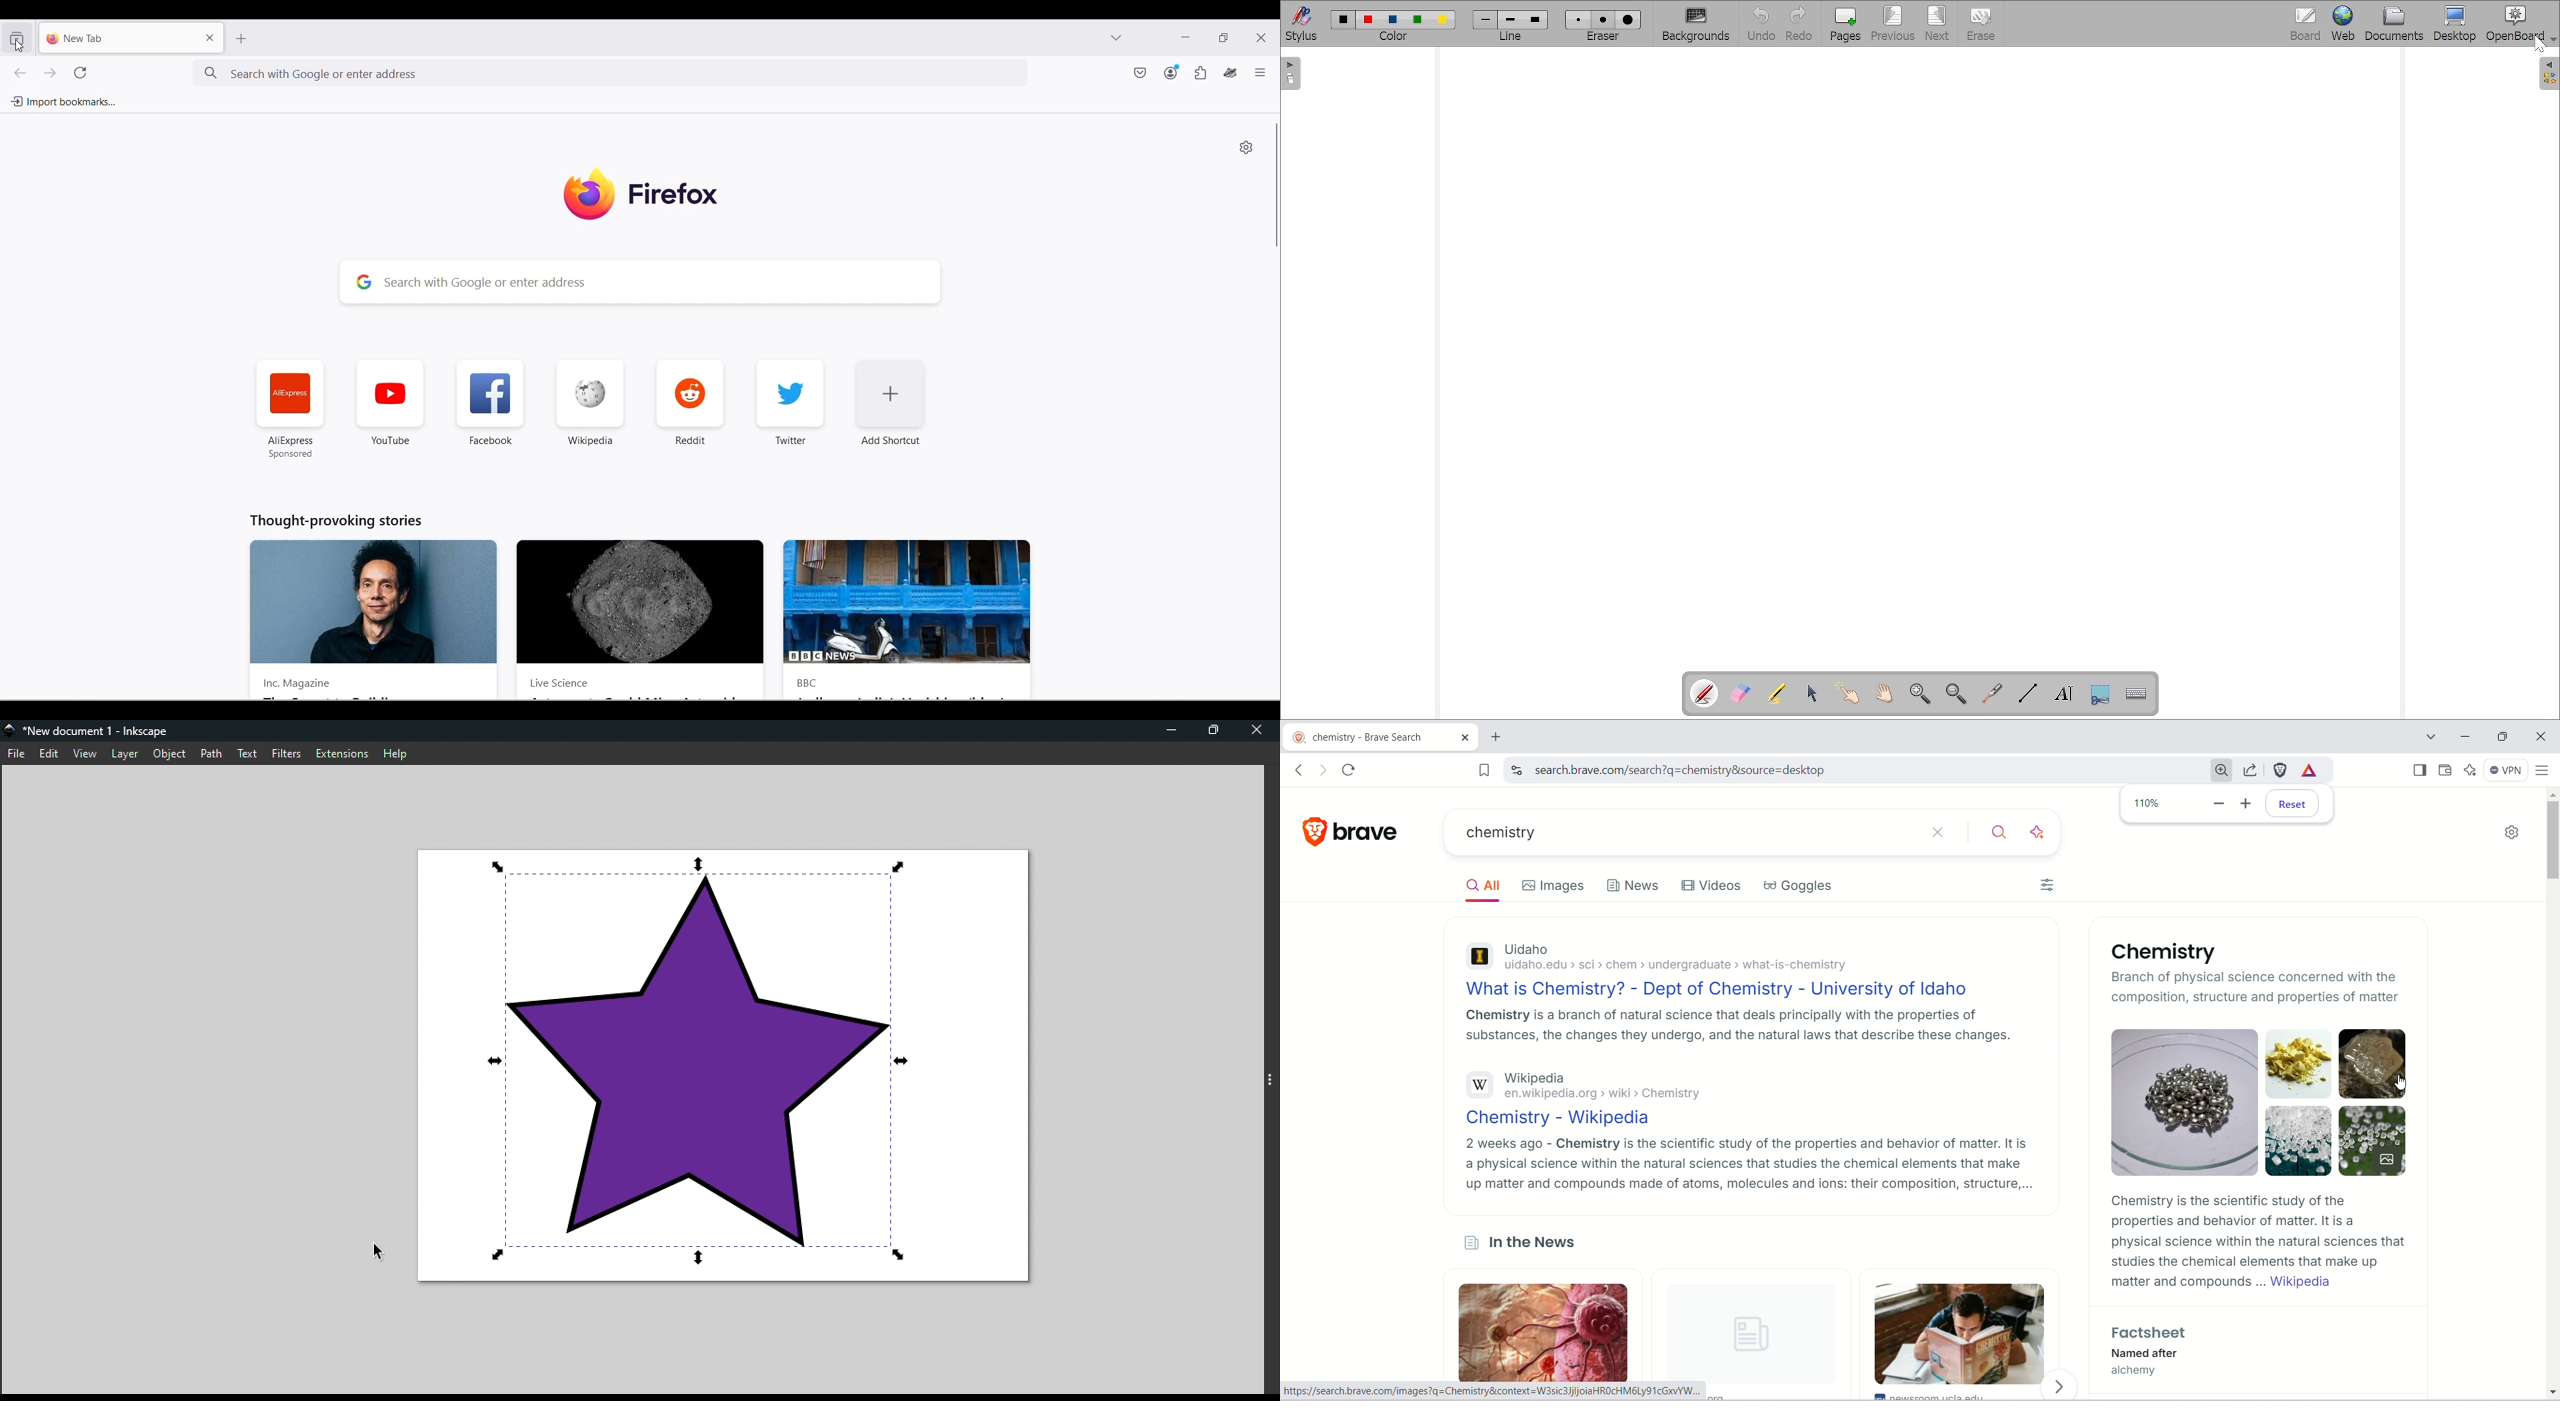 This screenshot has width=2576, height=1428. I want to click on leo AI, so click(2469, 769).